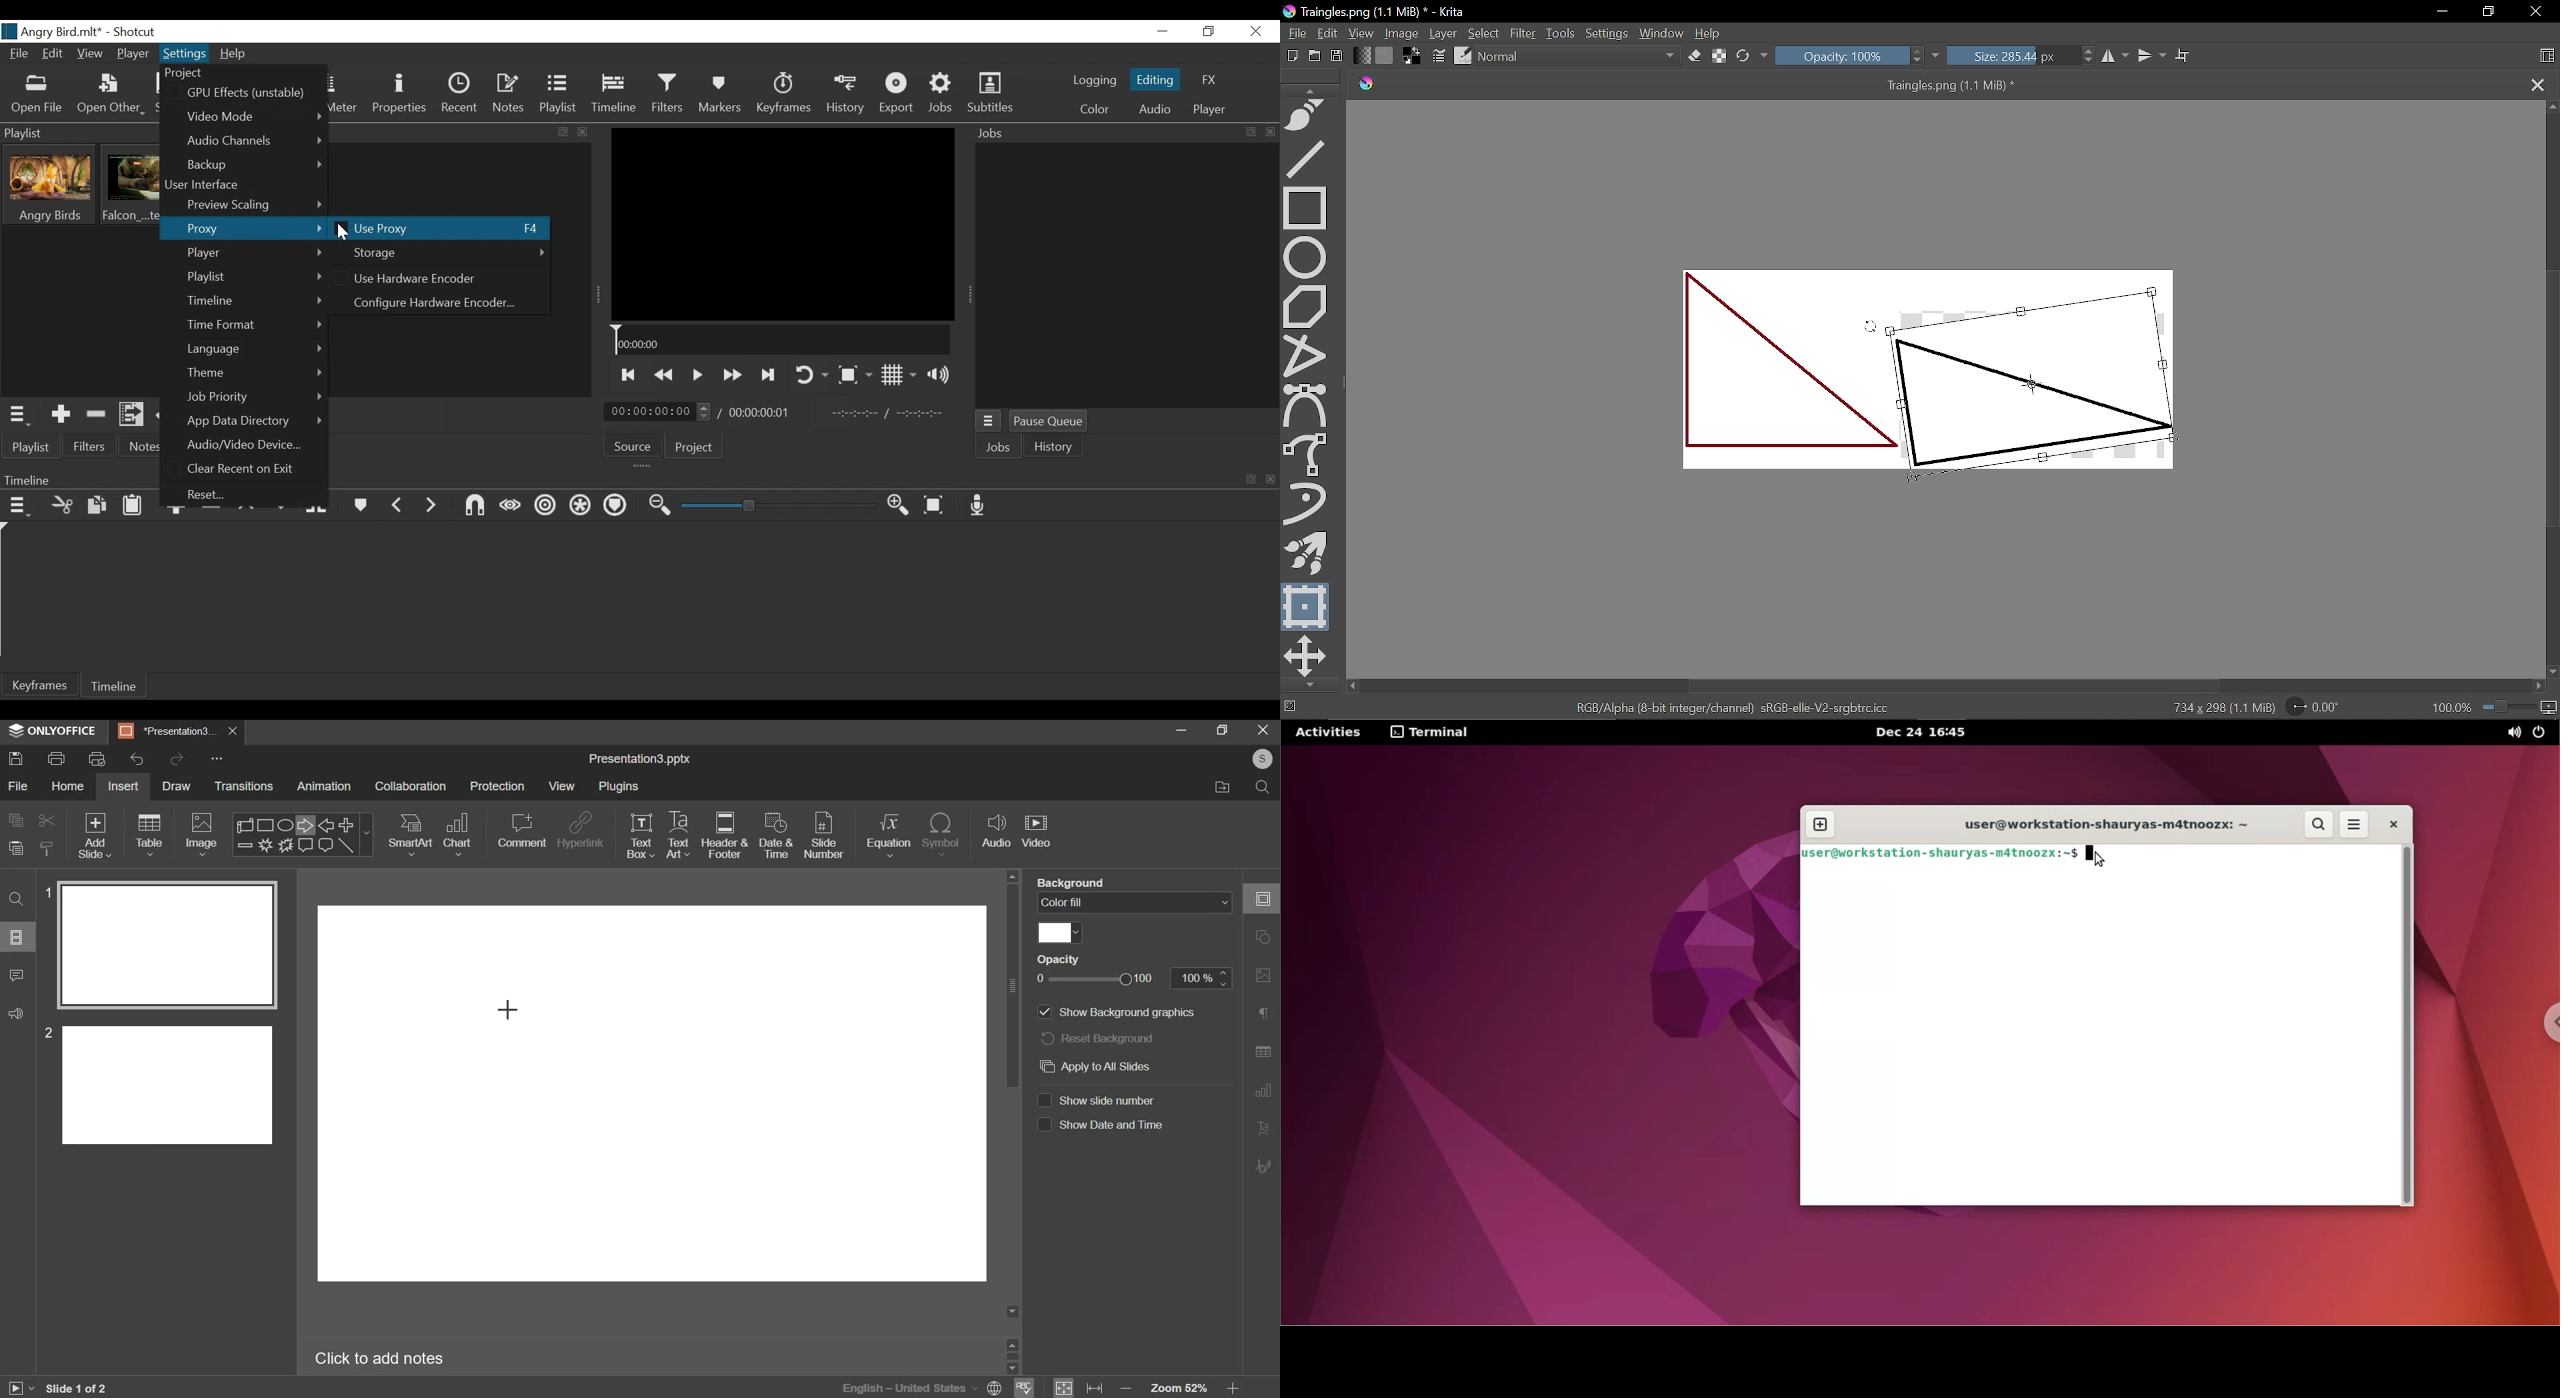 The width and height of the screenshot is (2576, 1400). What do you see at coordinates (1095, 109) in the screenshot?
I see `Color` at bounding box center [1095, 109].